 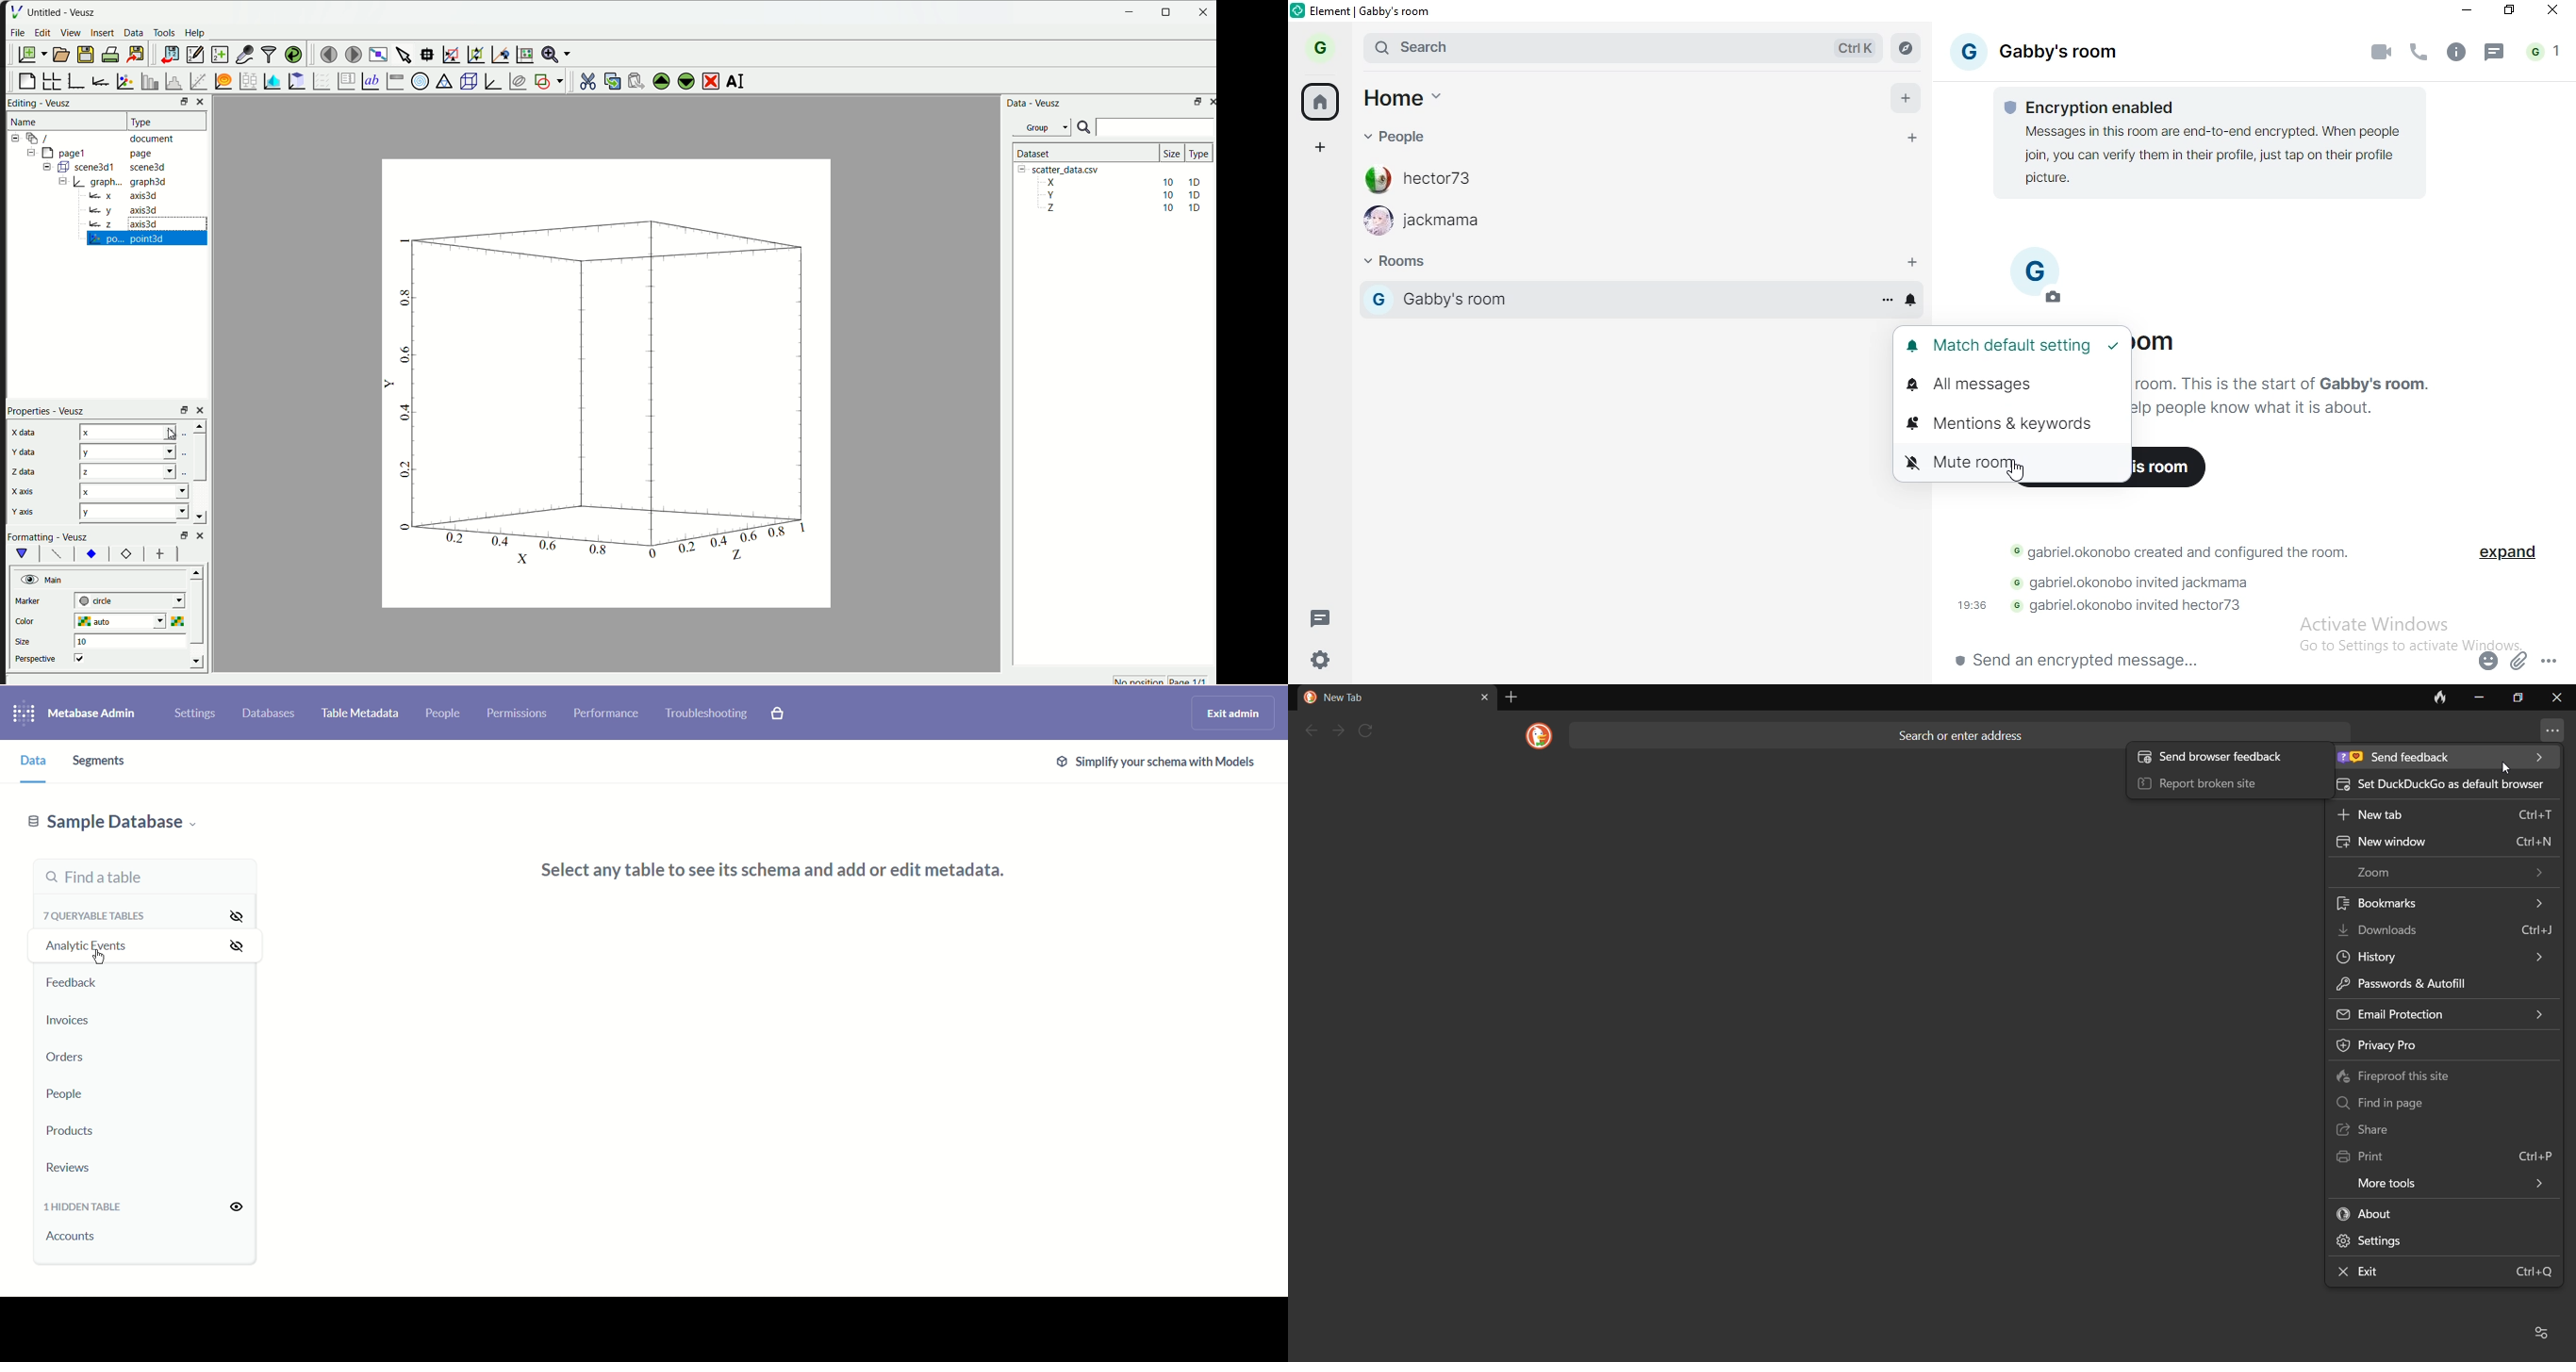 I want to click on logo, so click(x=1297, y=11).